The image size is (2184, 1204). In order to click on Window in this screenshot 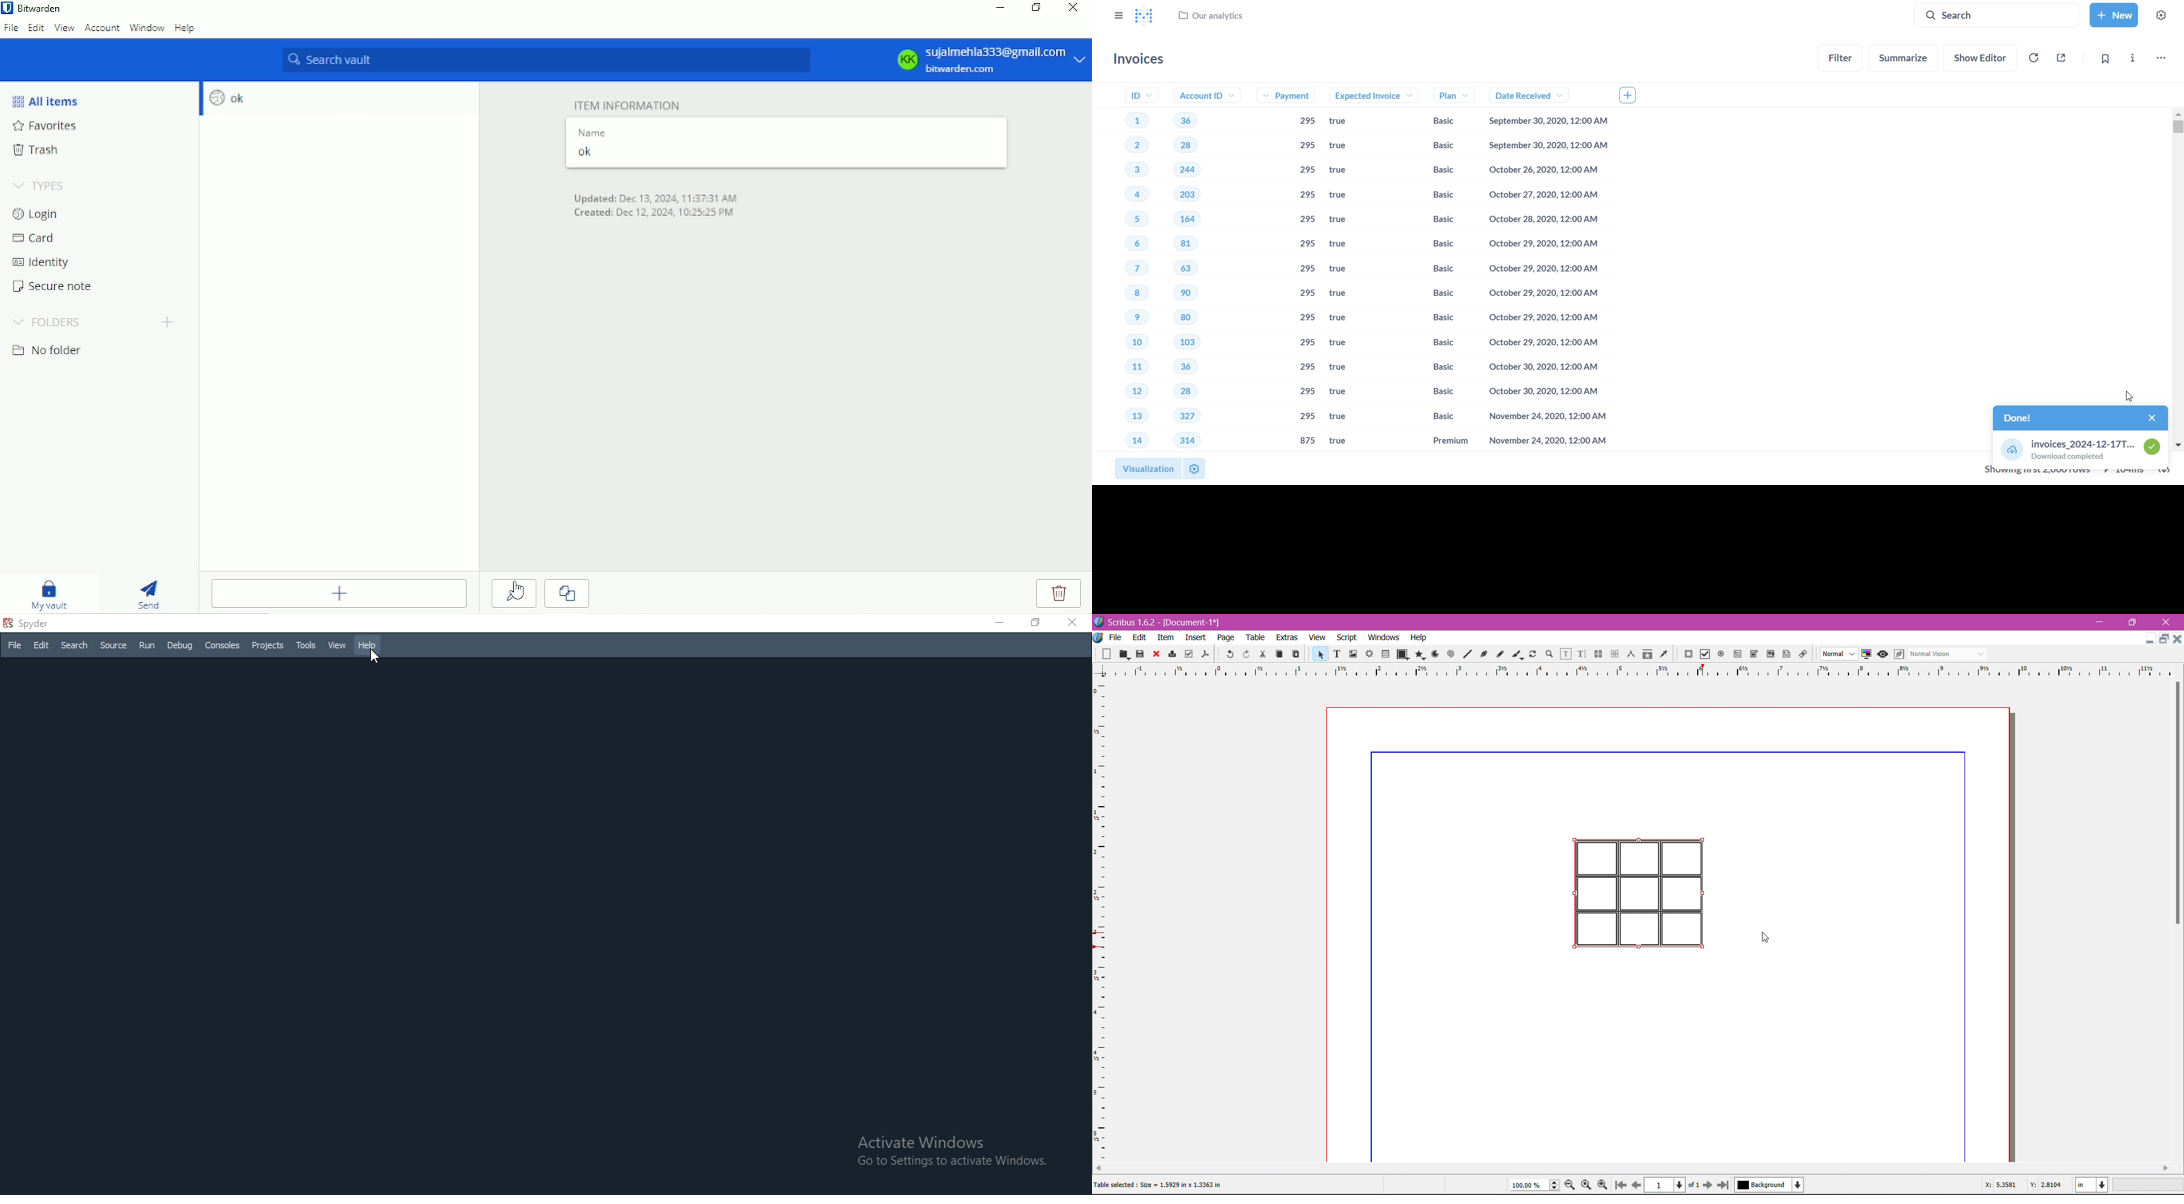, I will do `click(146, 28)`.